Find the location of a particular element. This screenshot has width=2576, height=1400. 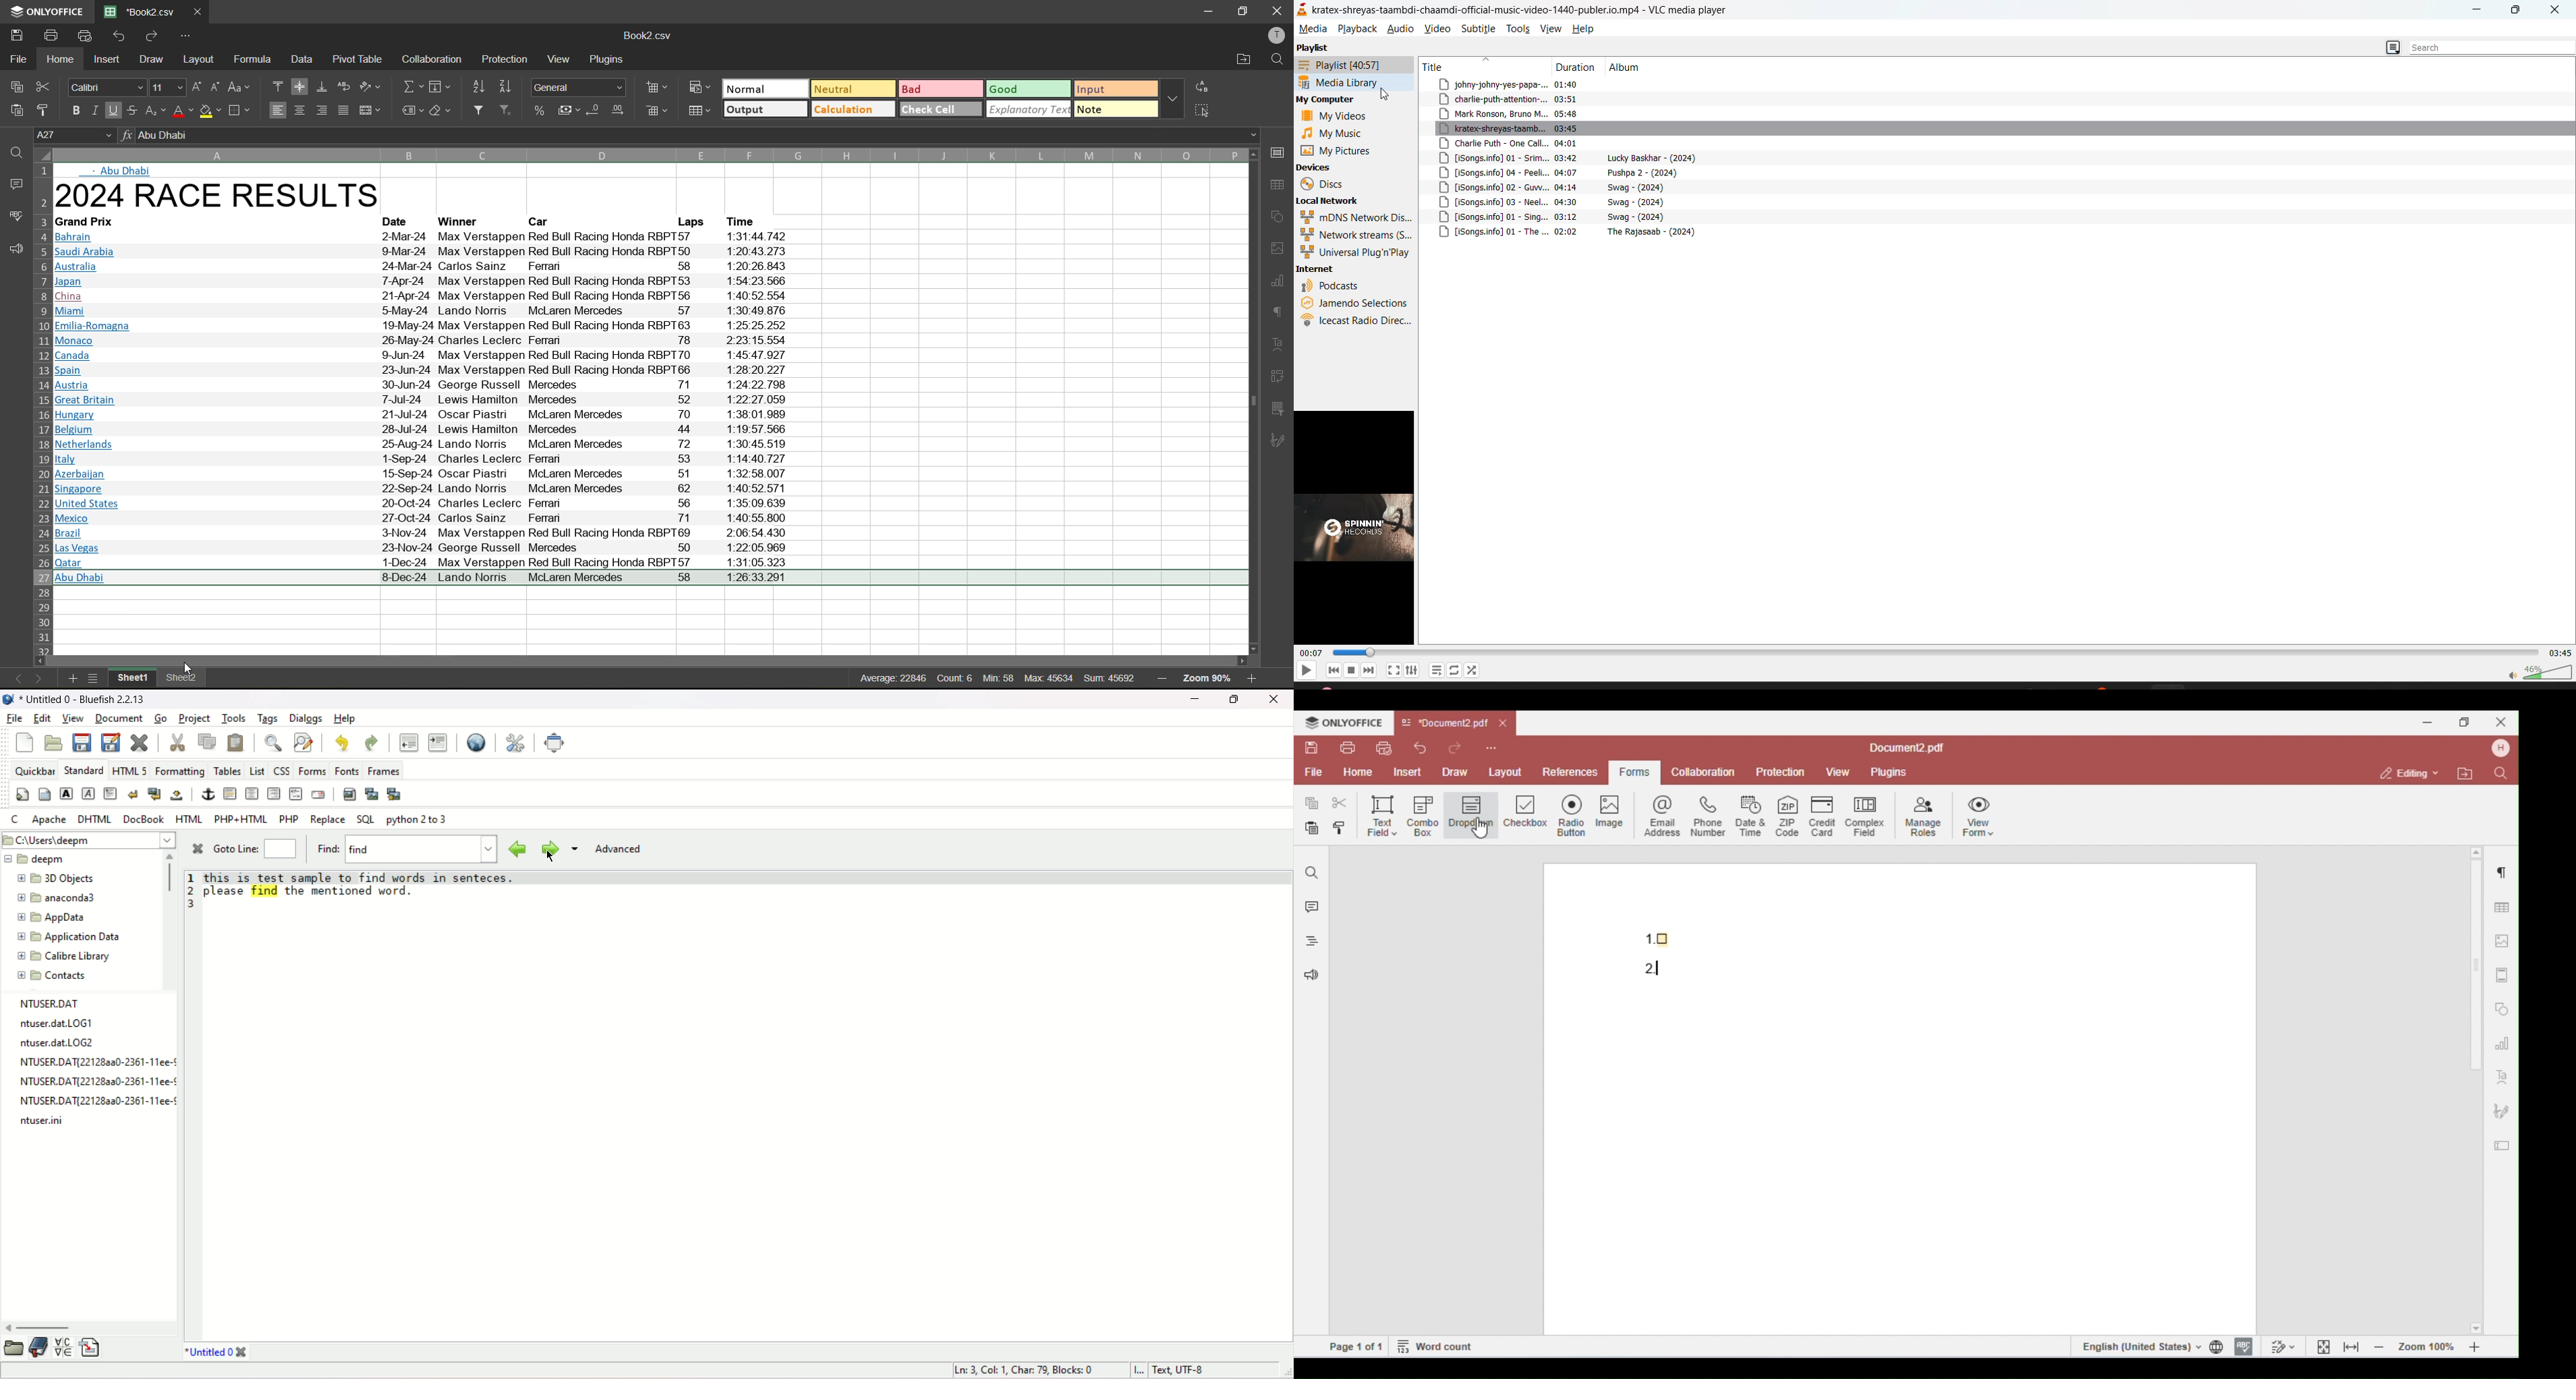

layout is located at coordinates (202, 59).